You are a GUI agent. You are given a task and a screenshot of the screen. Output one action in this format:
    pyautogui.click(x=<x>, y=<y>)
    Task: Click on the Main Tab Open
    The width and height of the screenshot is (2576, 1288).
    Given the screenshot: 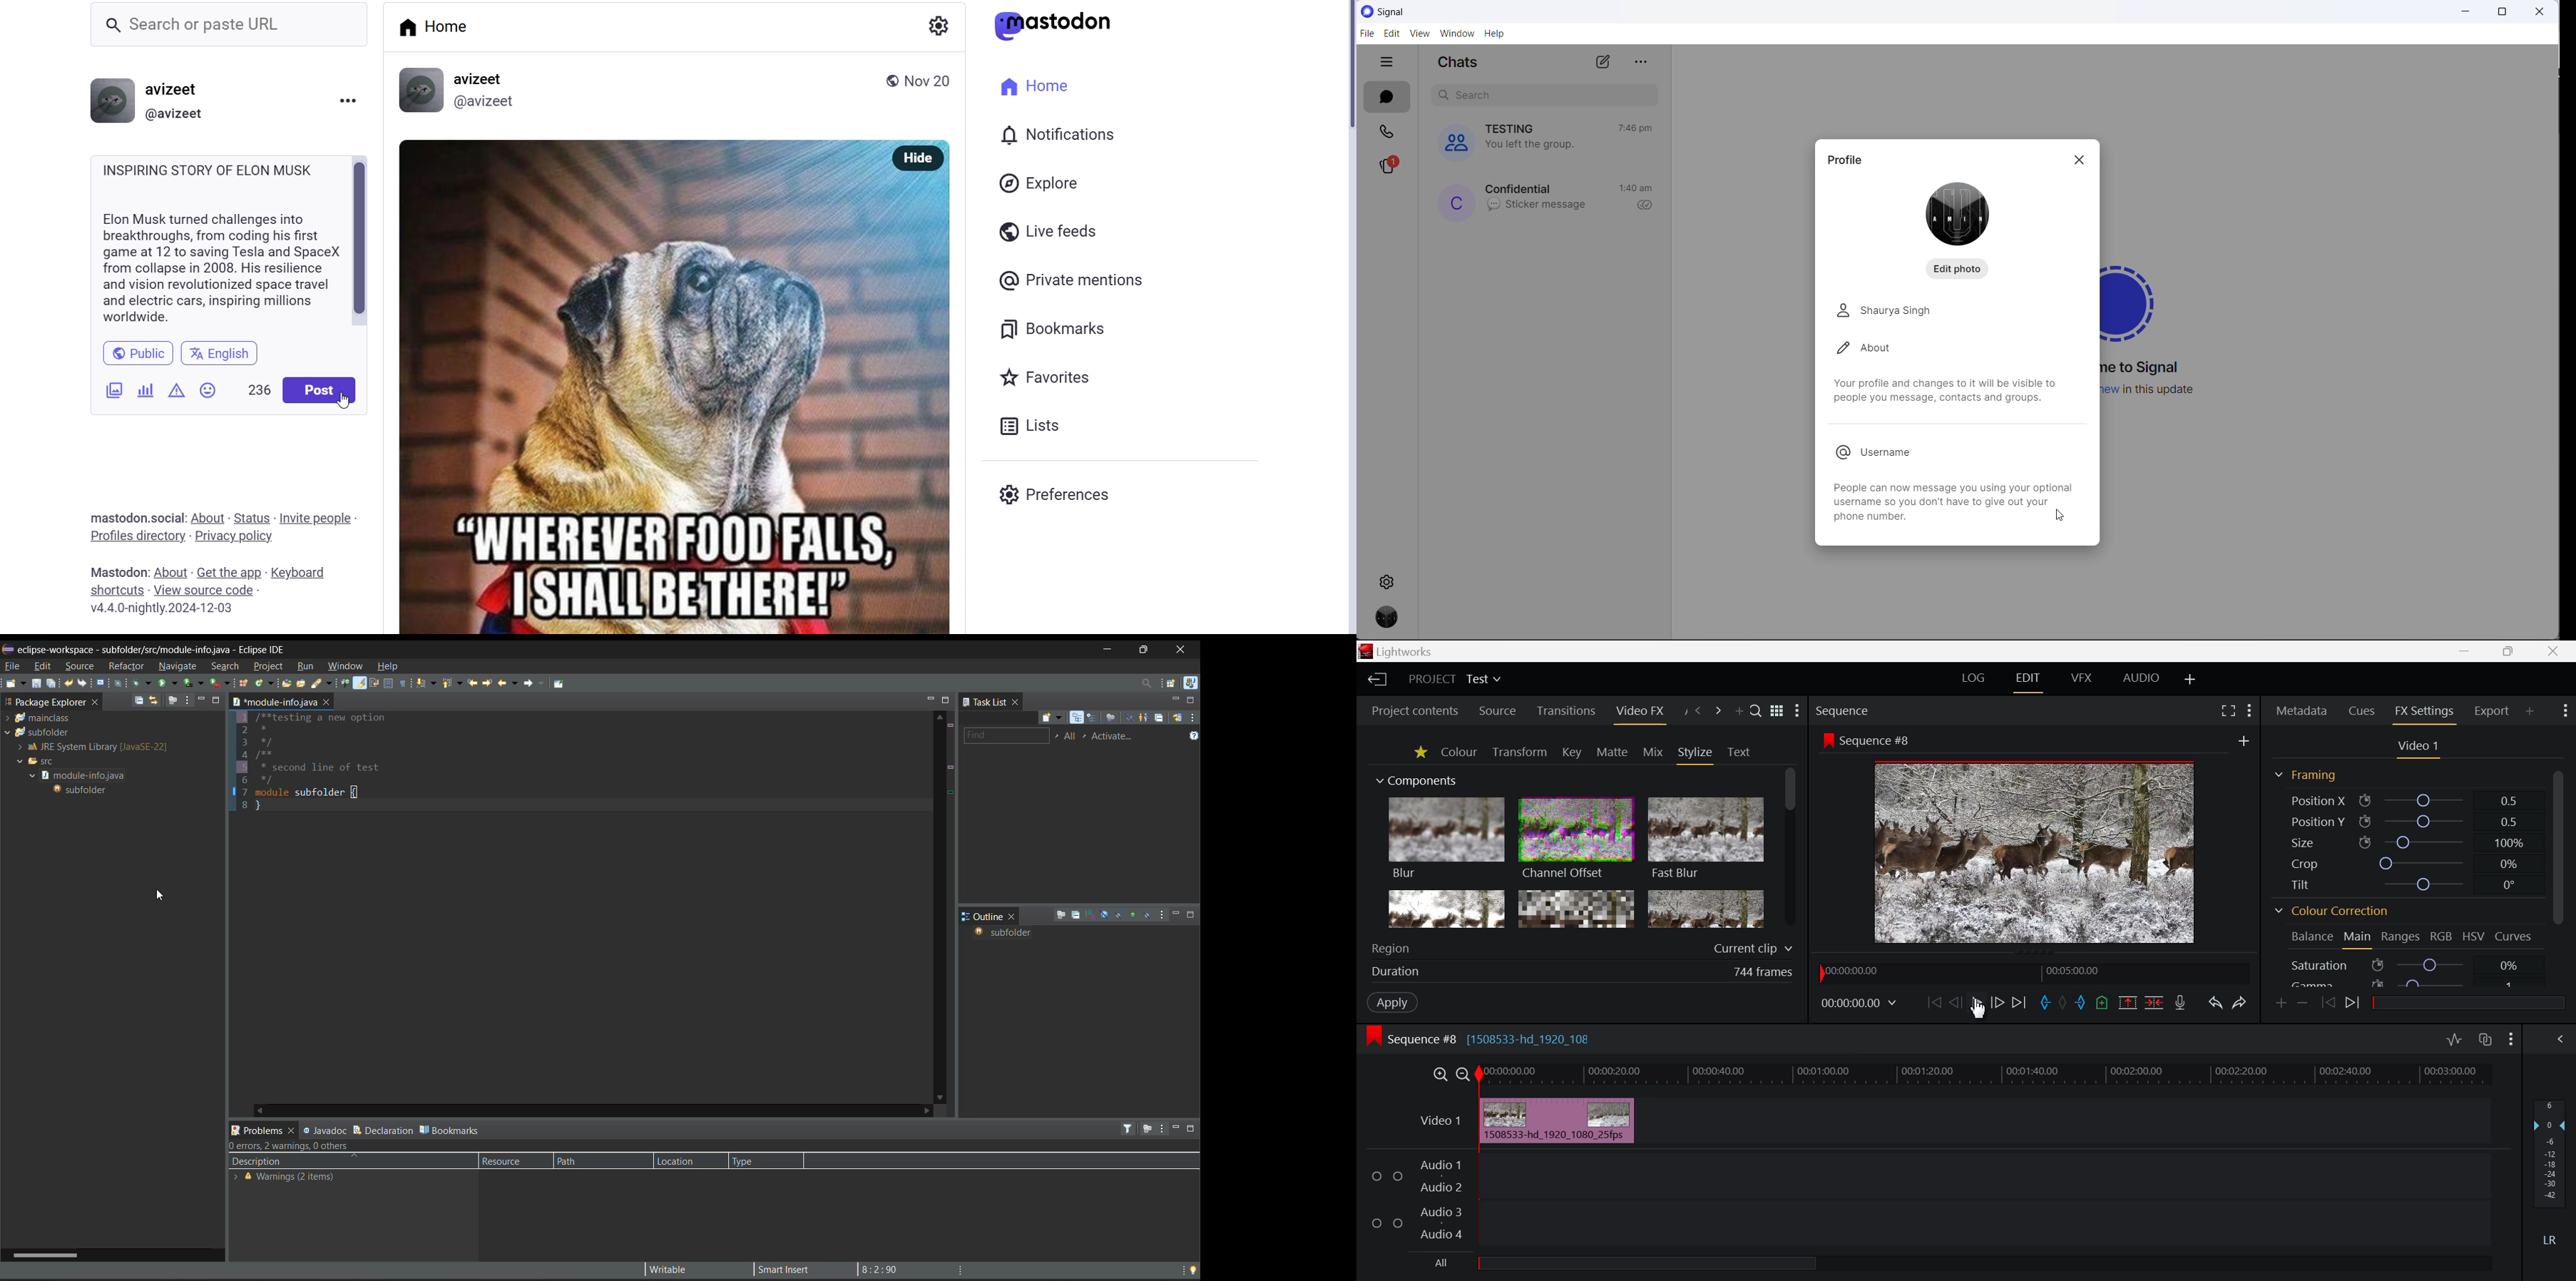 What is the action you would take?
    pyautogui.click(x=2357, y=939)
    